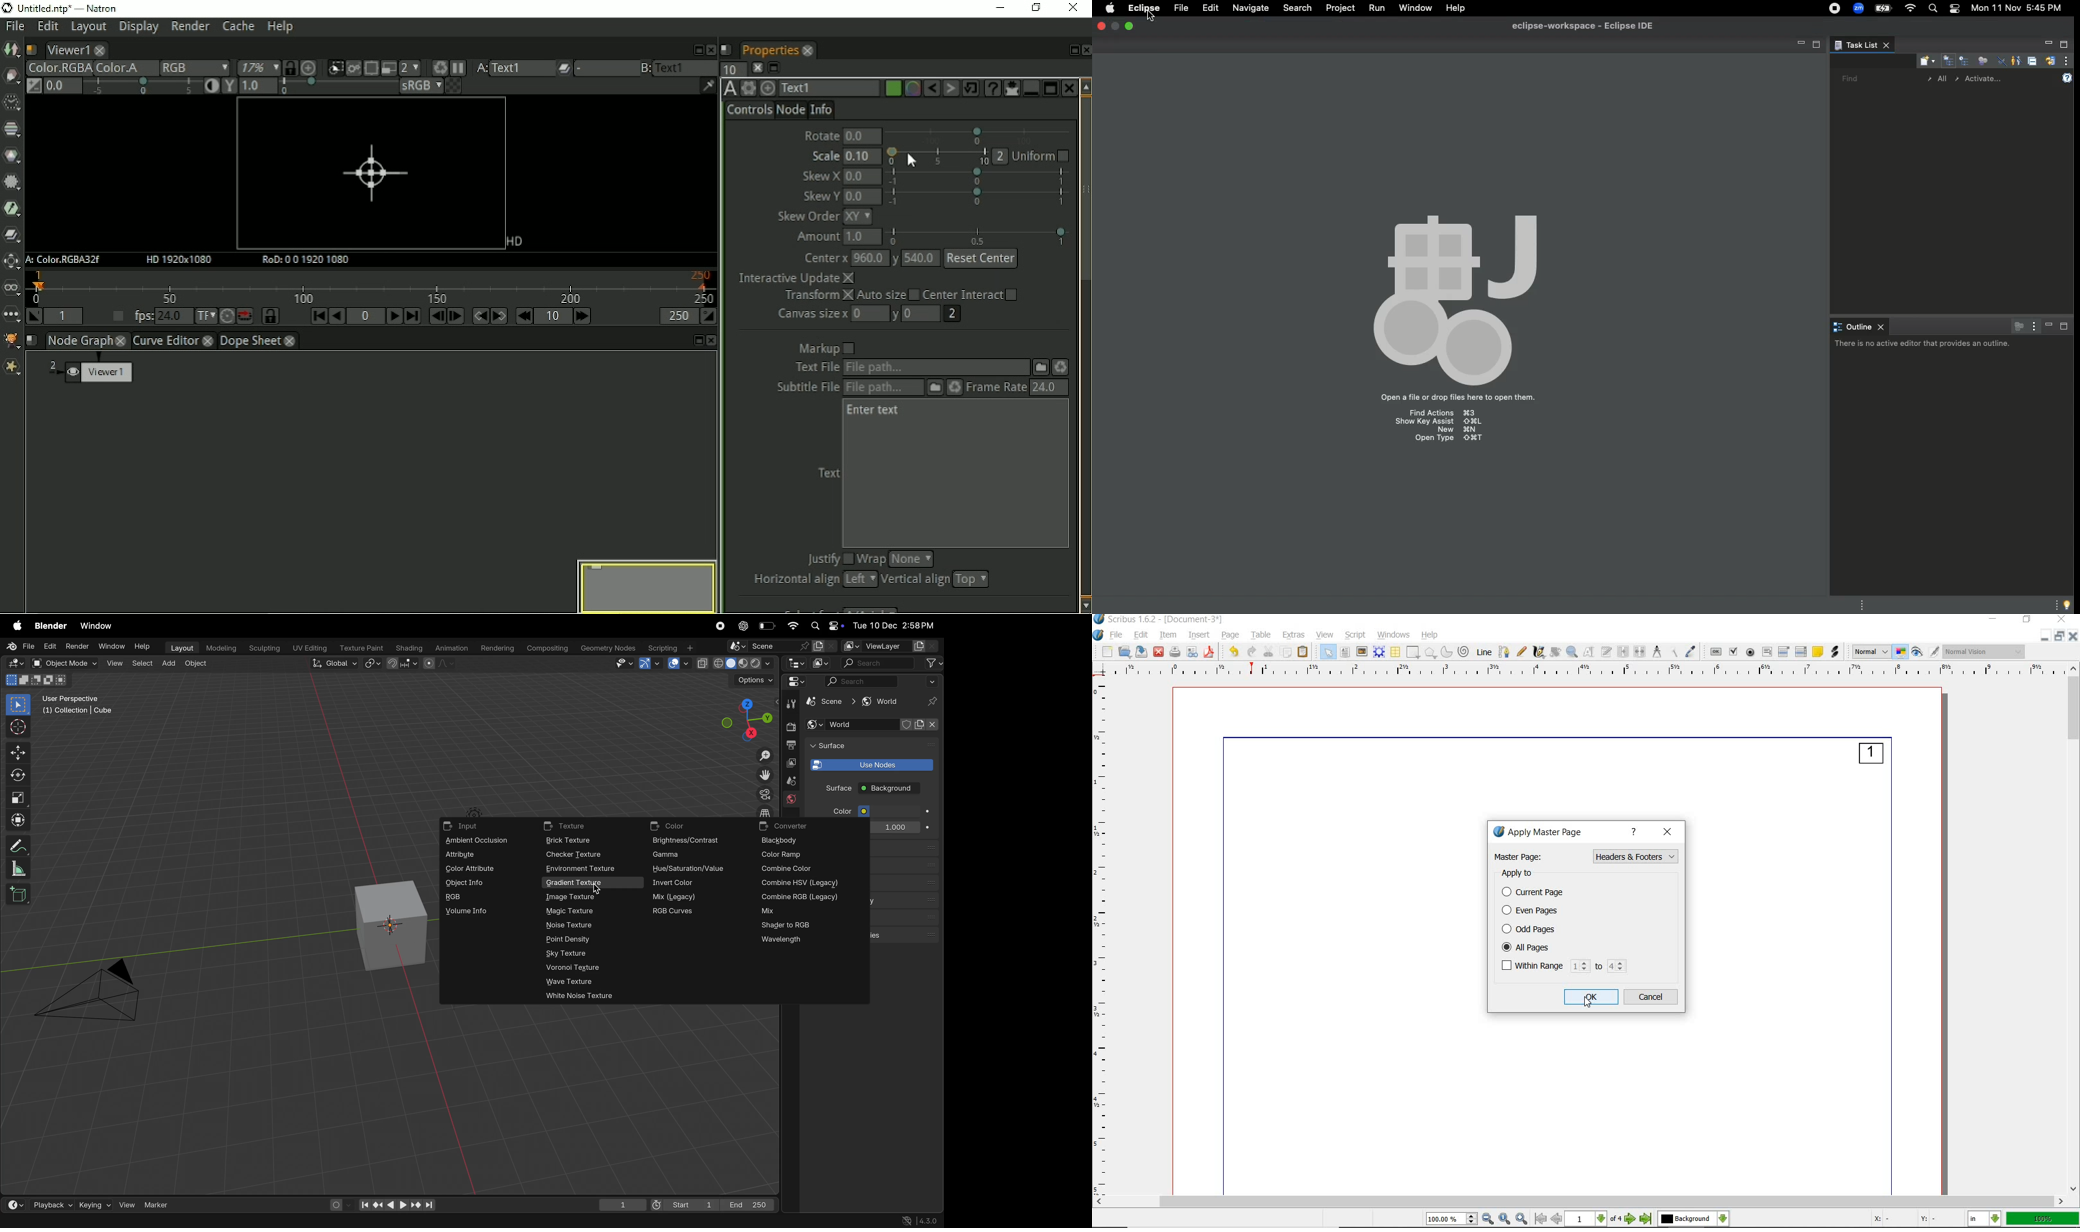 The width and height of the screenshot is (2100, 1232). Describe the element at coordinates (1354, 636) in the screenshot. I see `script` at that location.